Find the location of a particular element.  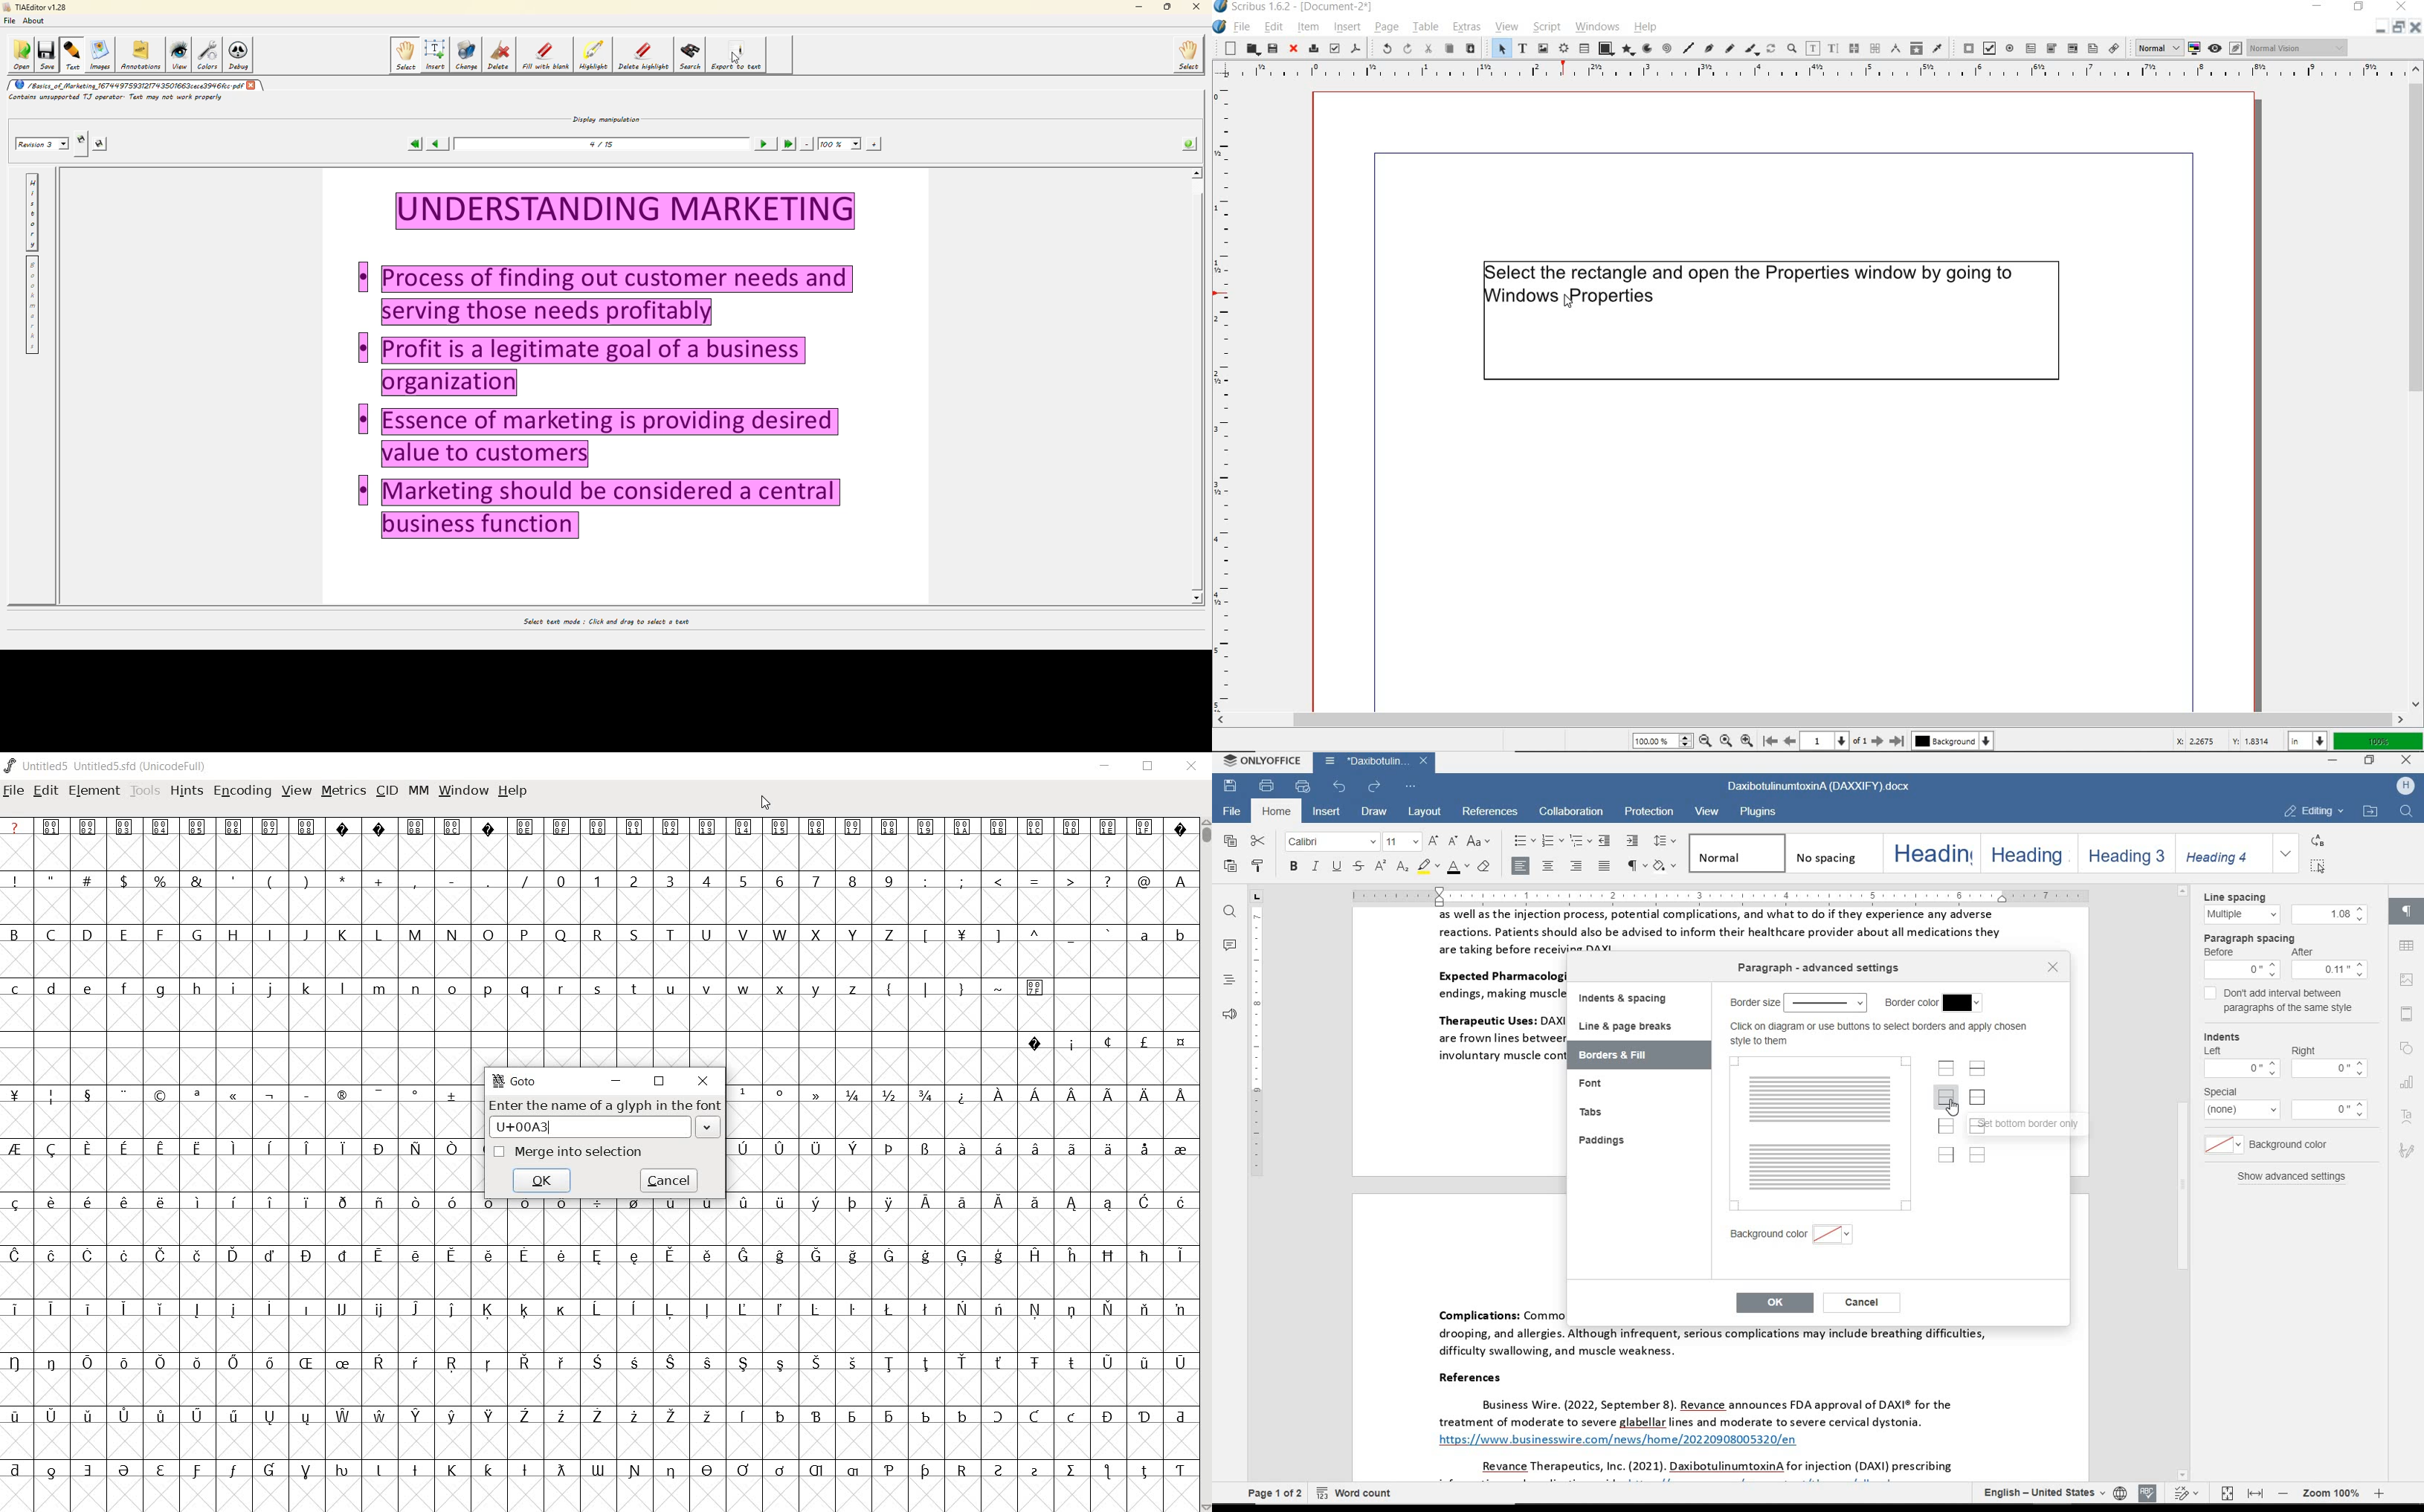

table is located at coordinates (1584, 49).